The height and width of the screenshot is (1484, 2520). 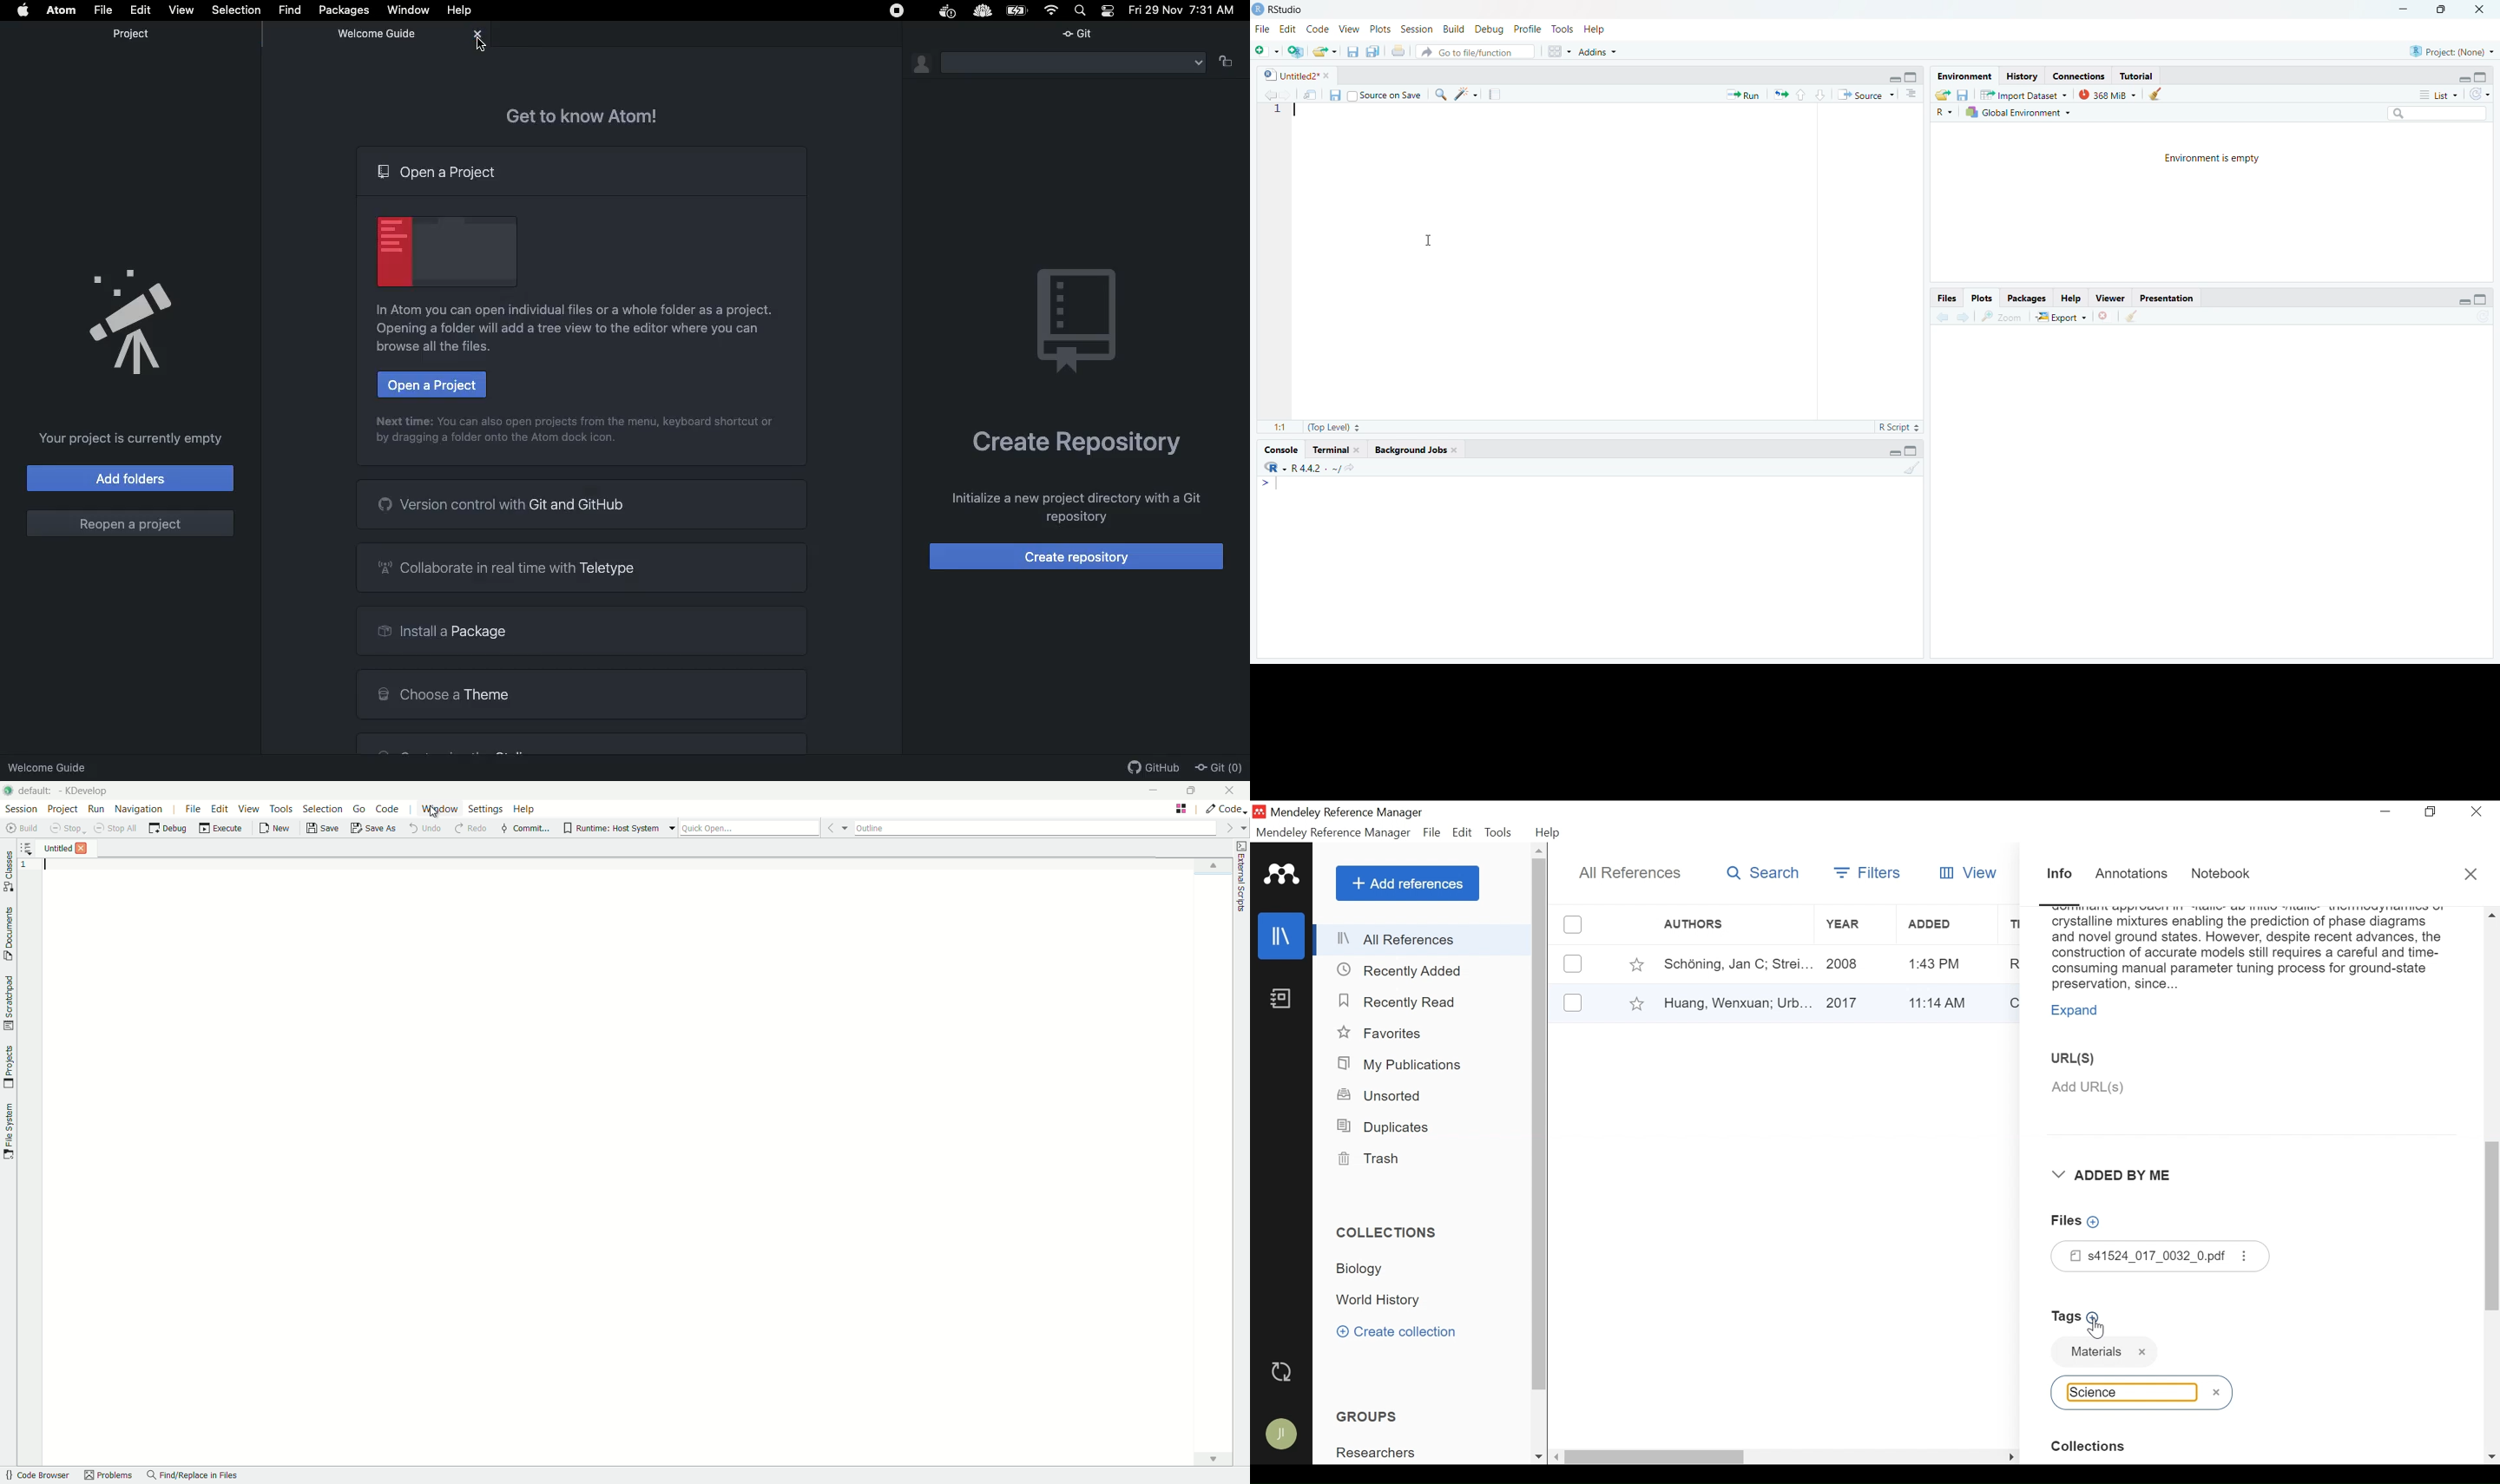 I want to click on 2 View, so click(x=1350, y=30).